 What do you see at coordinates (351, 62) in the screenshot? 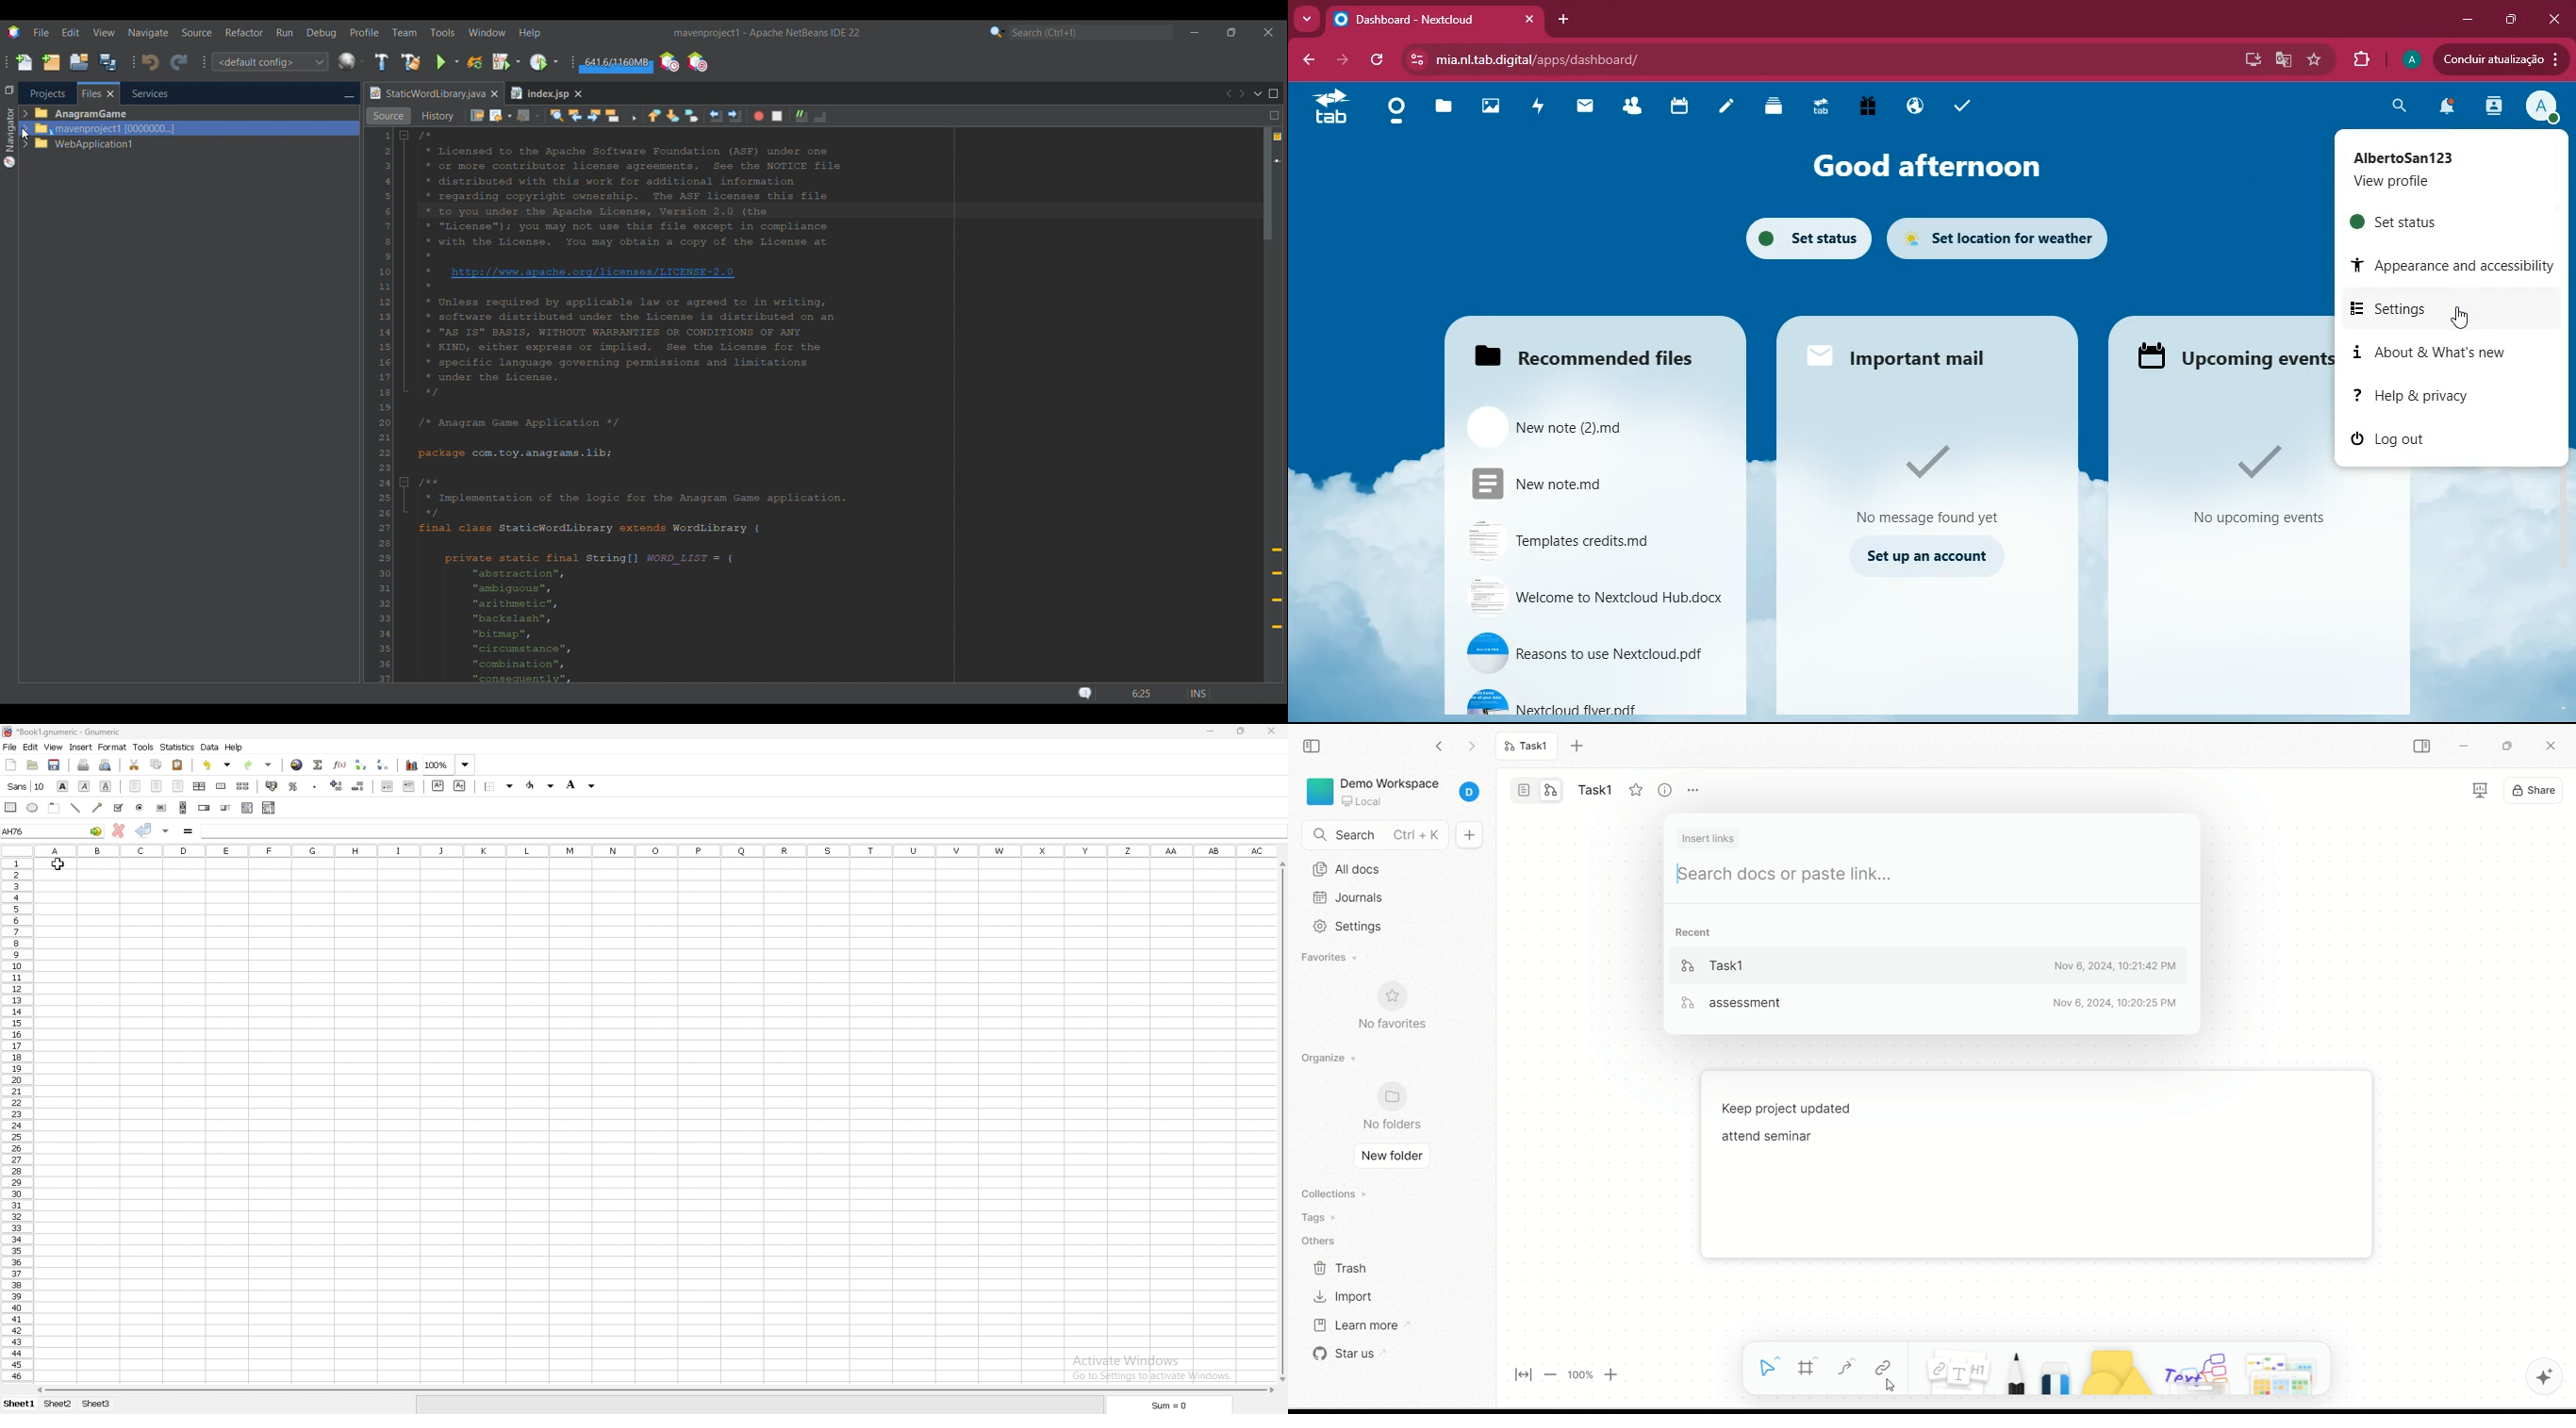
I see `IDE's default browser` at bounding box center [351, 62].